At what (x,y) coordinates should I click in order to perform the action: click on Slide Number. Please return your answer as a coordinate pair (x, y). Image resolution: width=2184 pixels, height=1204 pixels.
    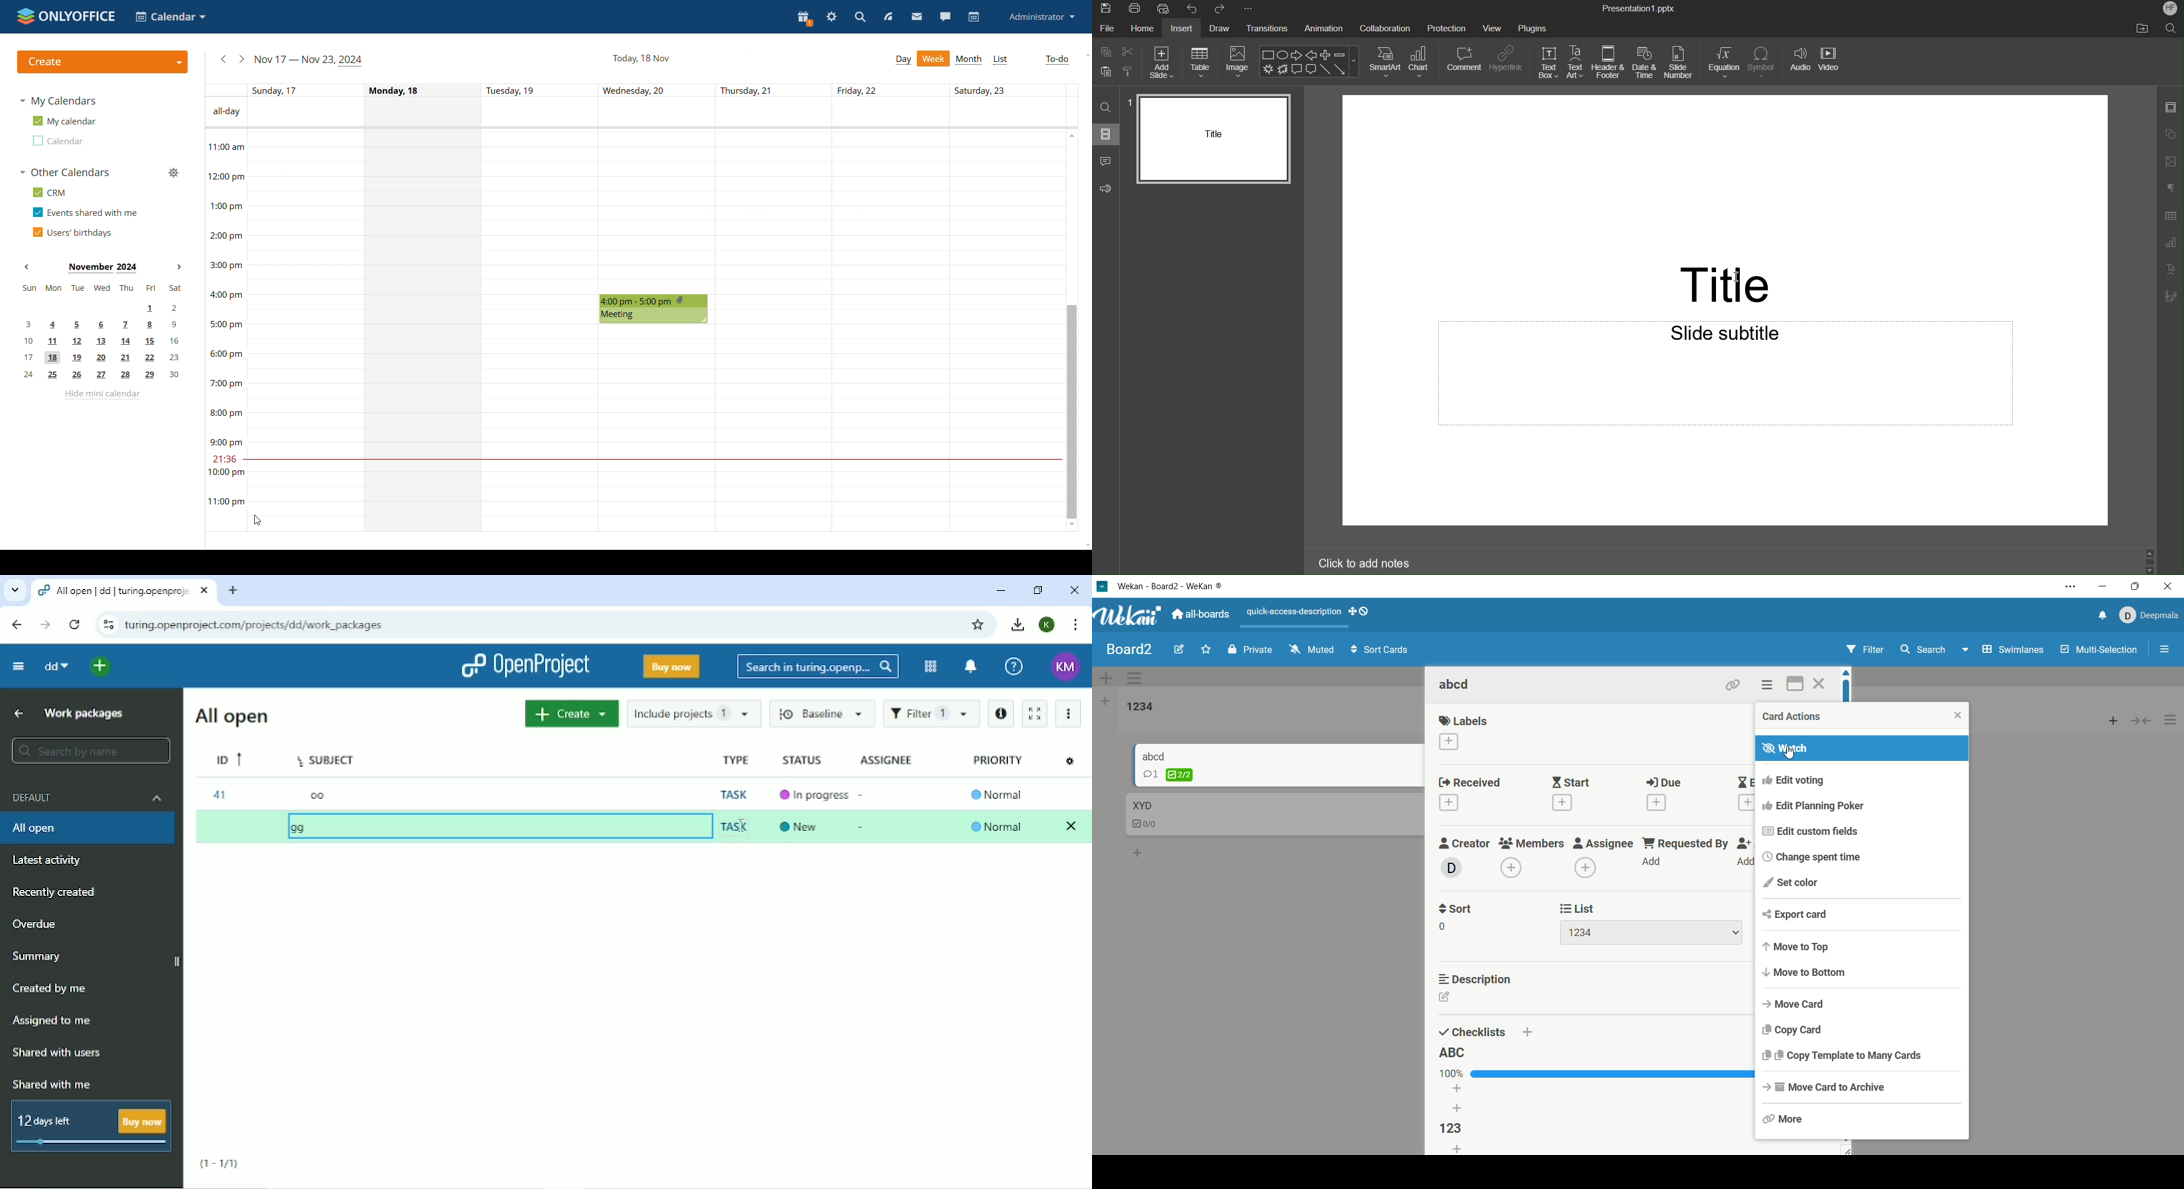
    Looking at the image, I should click on (1679, 64).